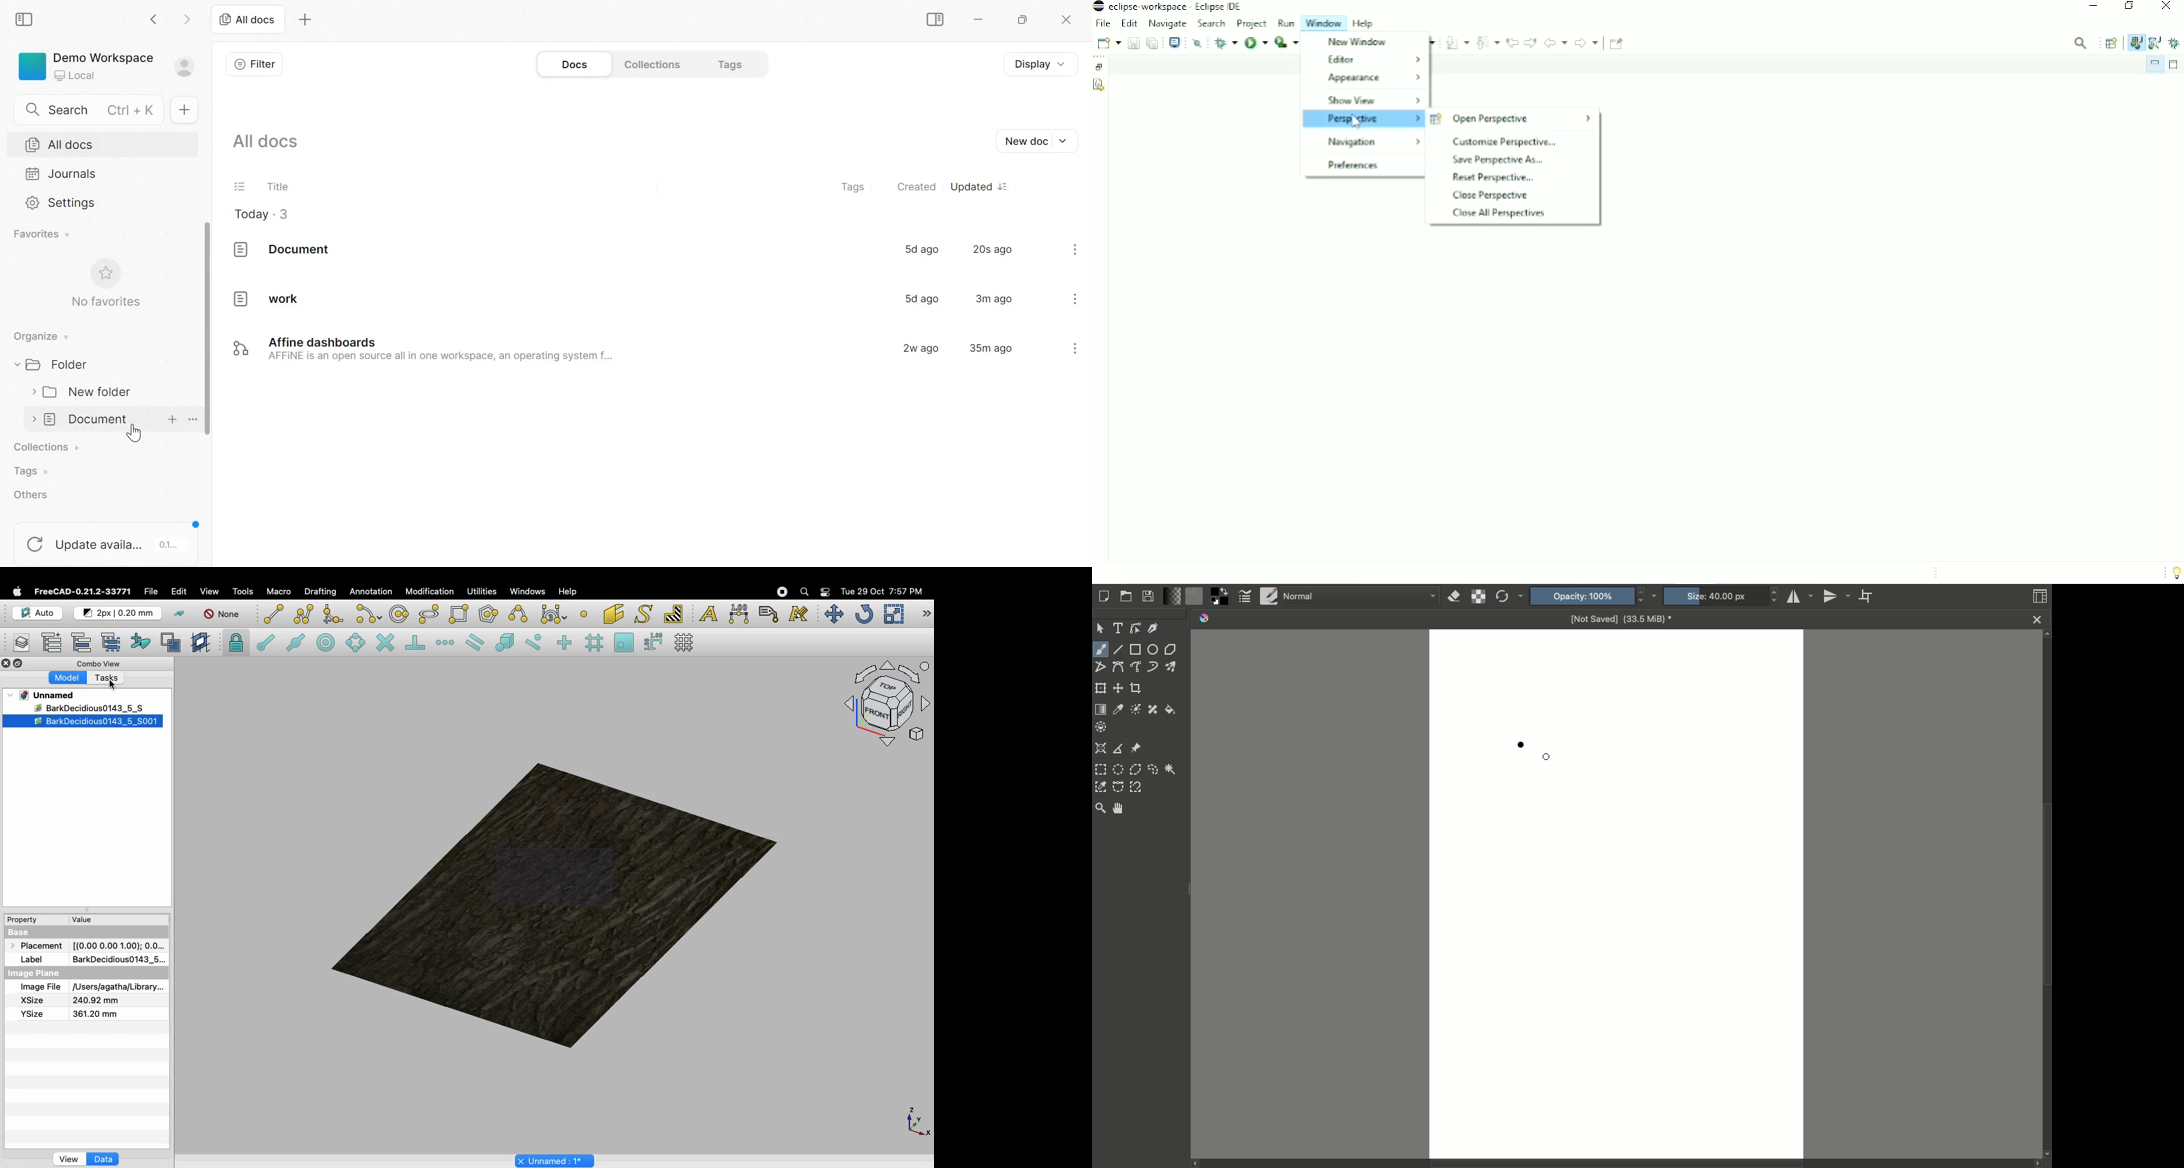 This screenshot has width=2184, height=1176. Describe the element at coordinates (1137, 748) in the screenshot. I see `References image tool` at that location.